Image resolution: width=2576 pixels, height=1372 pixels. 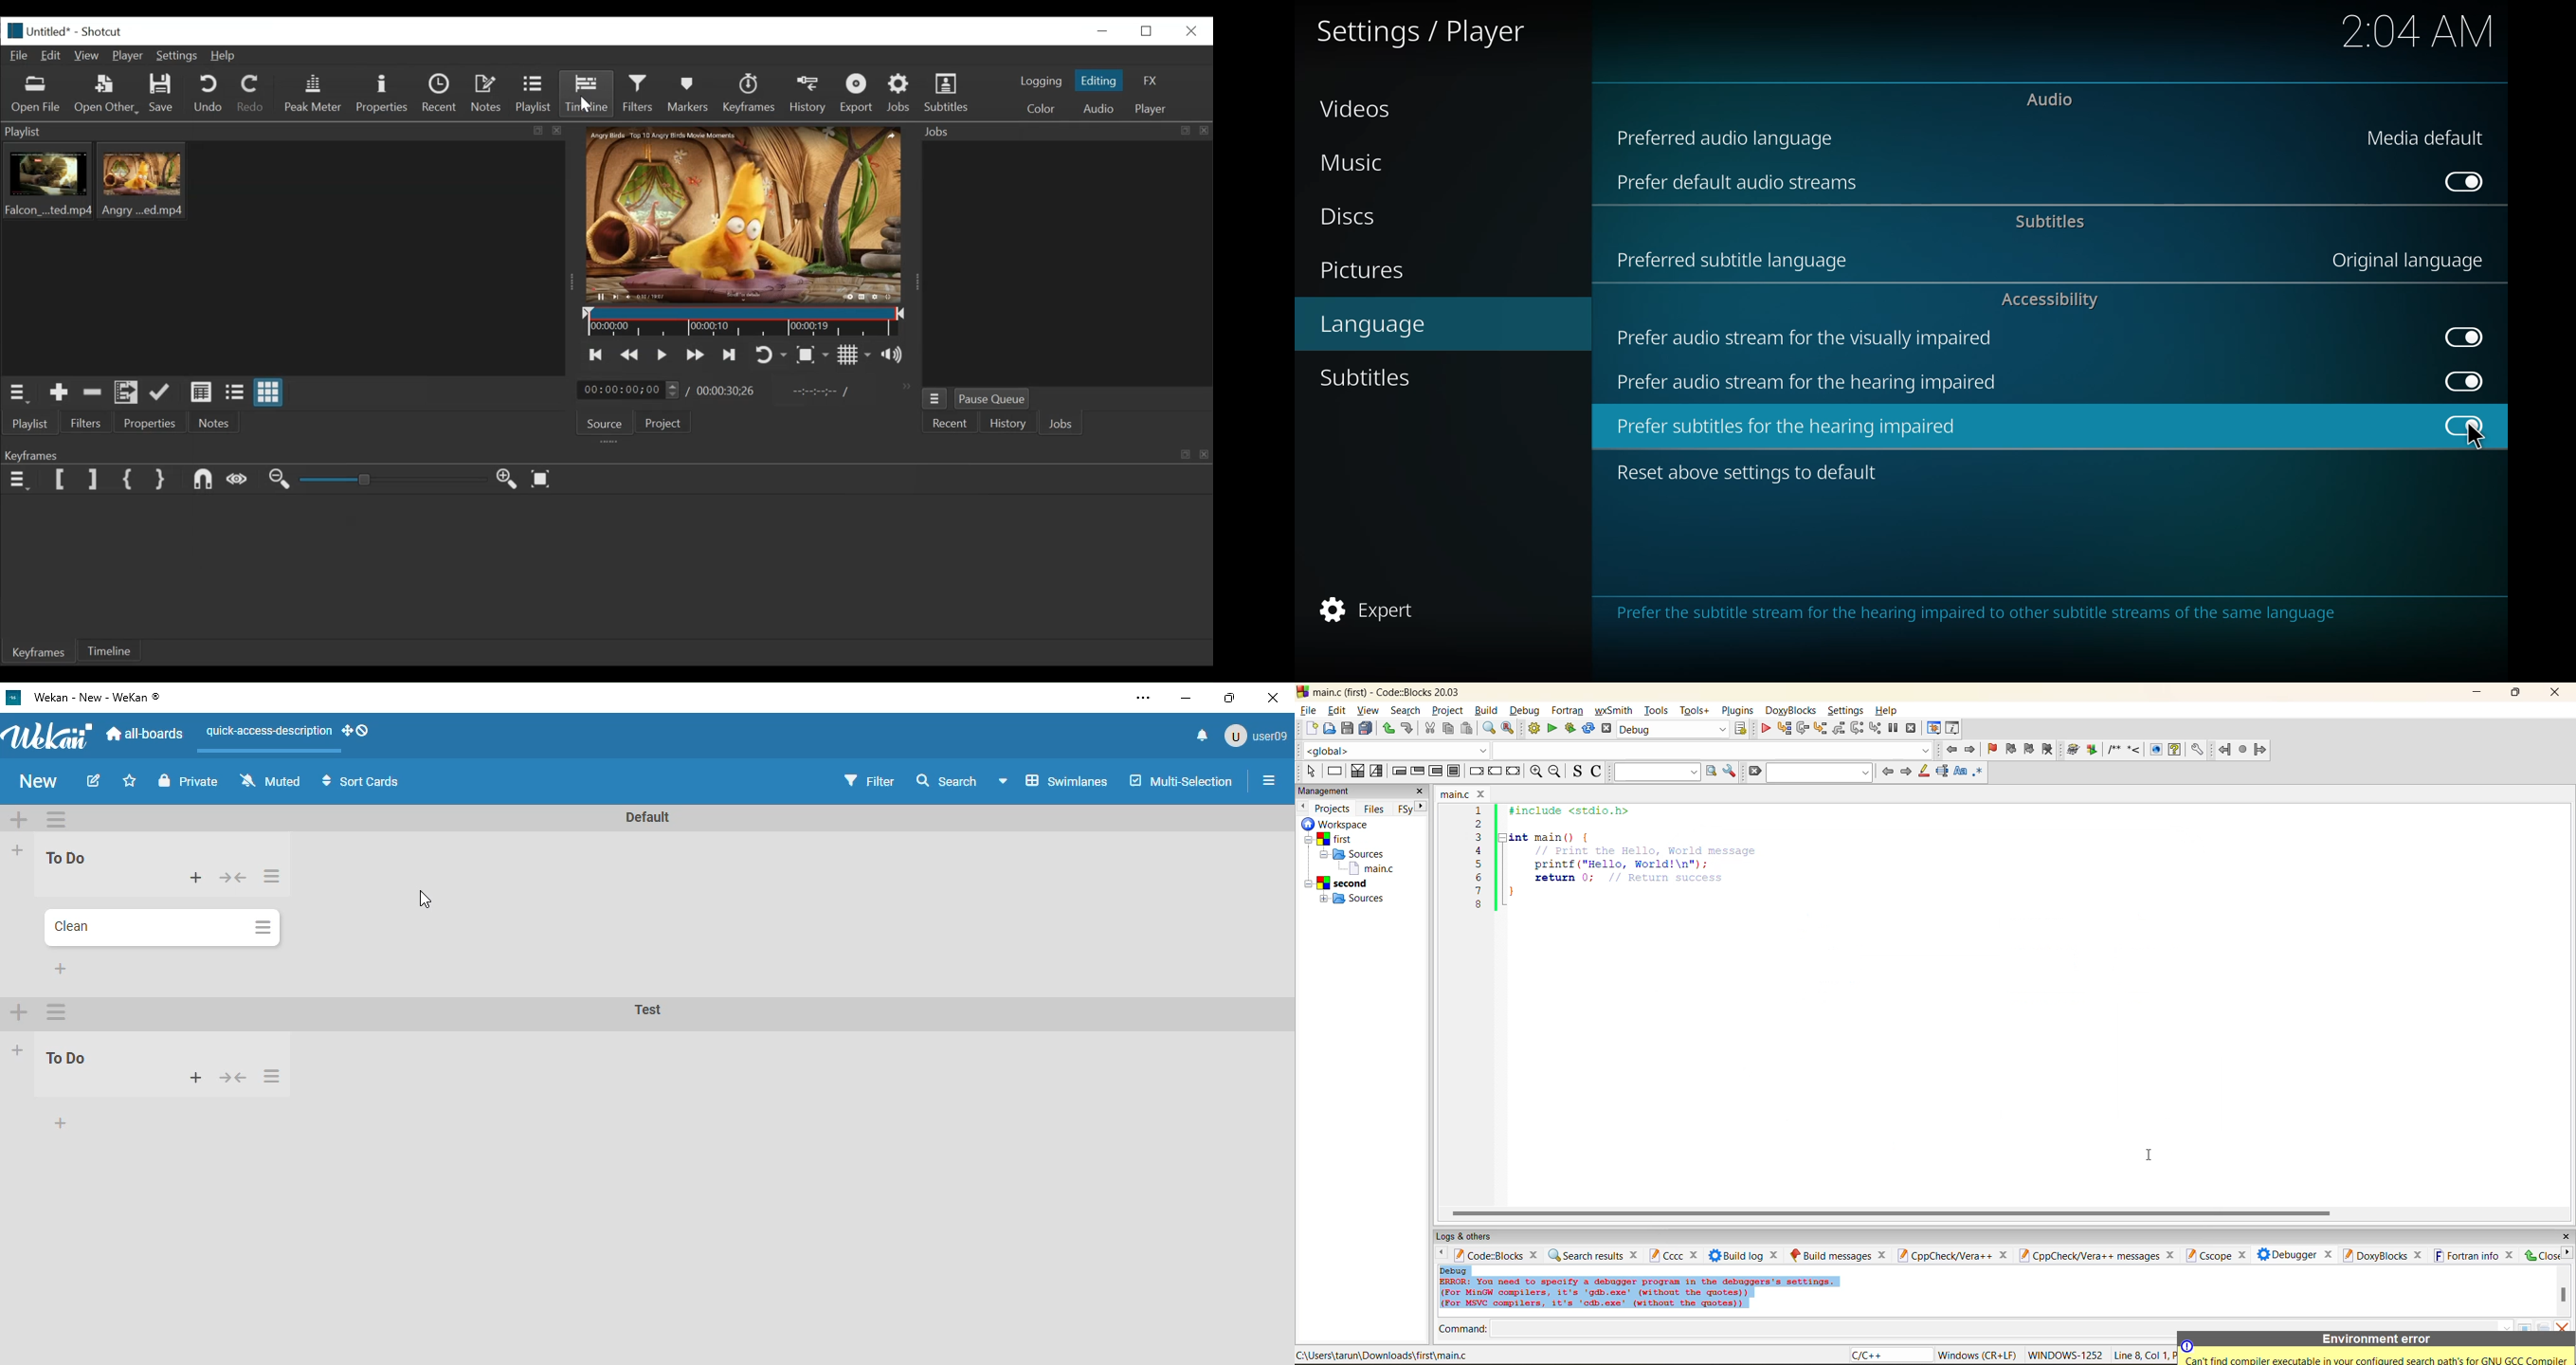 What do you see at coordinates (233, 1078) in the screenshot?
I see `collapse` at bounding box center [233, 1078].